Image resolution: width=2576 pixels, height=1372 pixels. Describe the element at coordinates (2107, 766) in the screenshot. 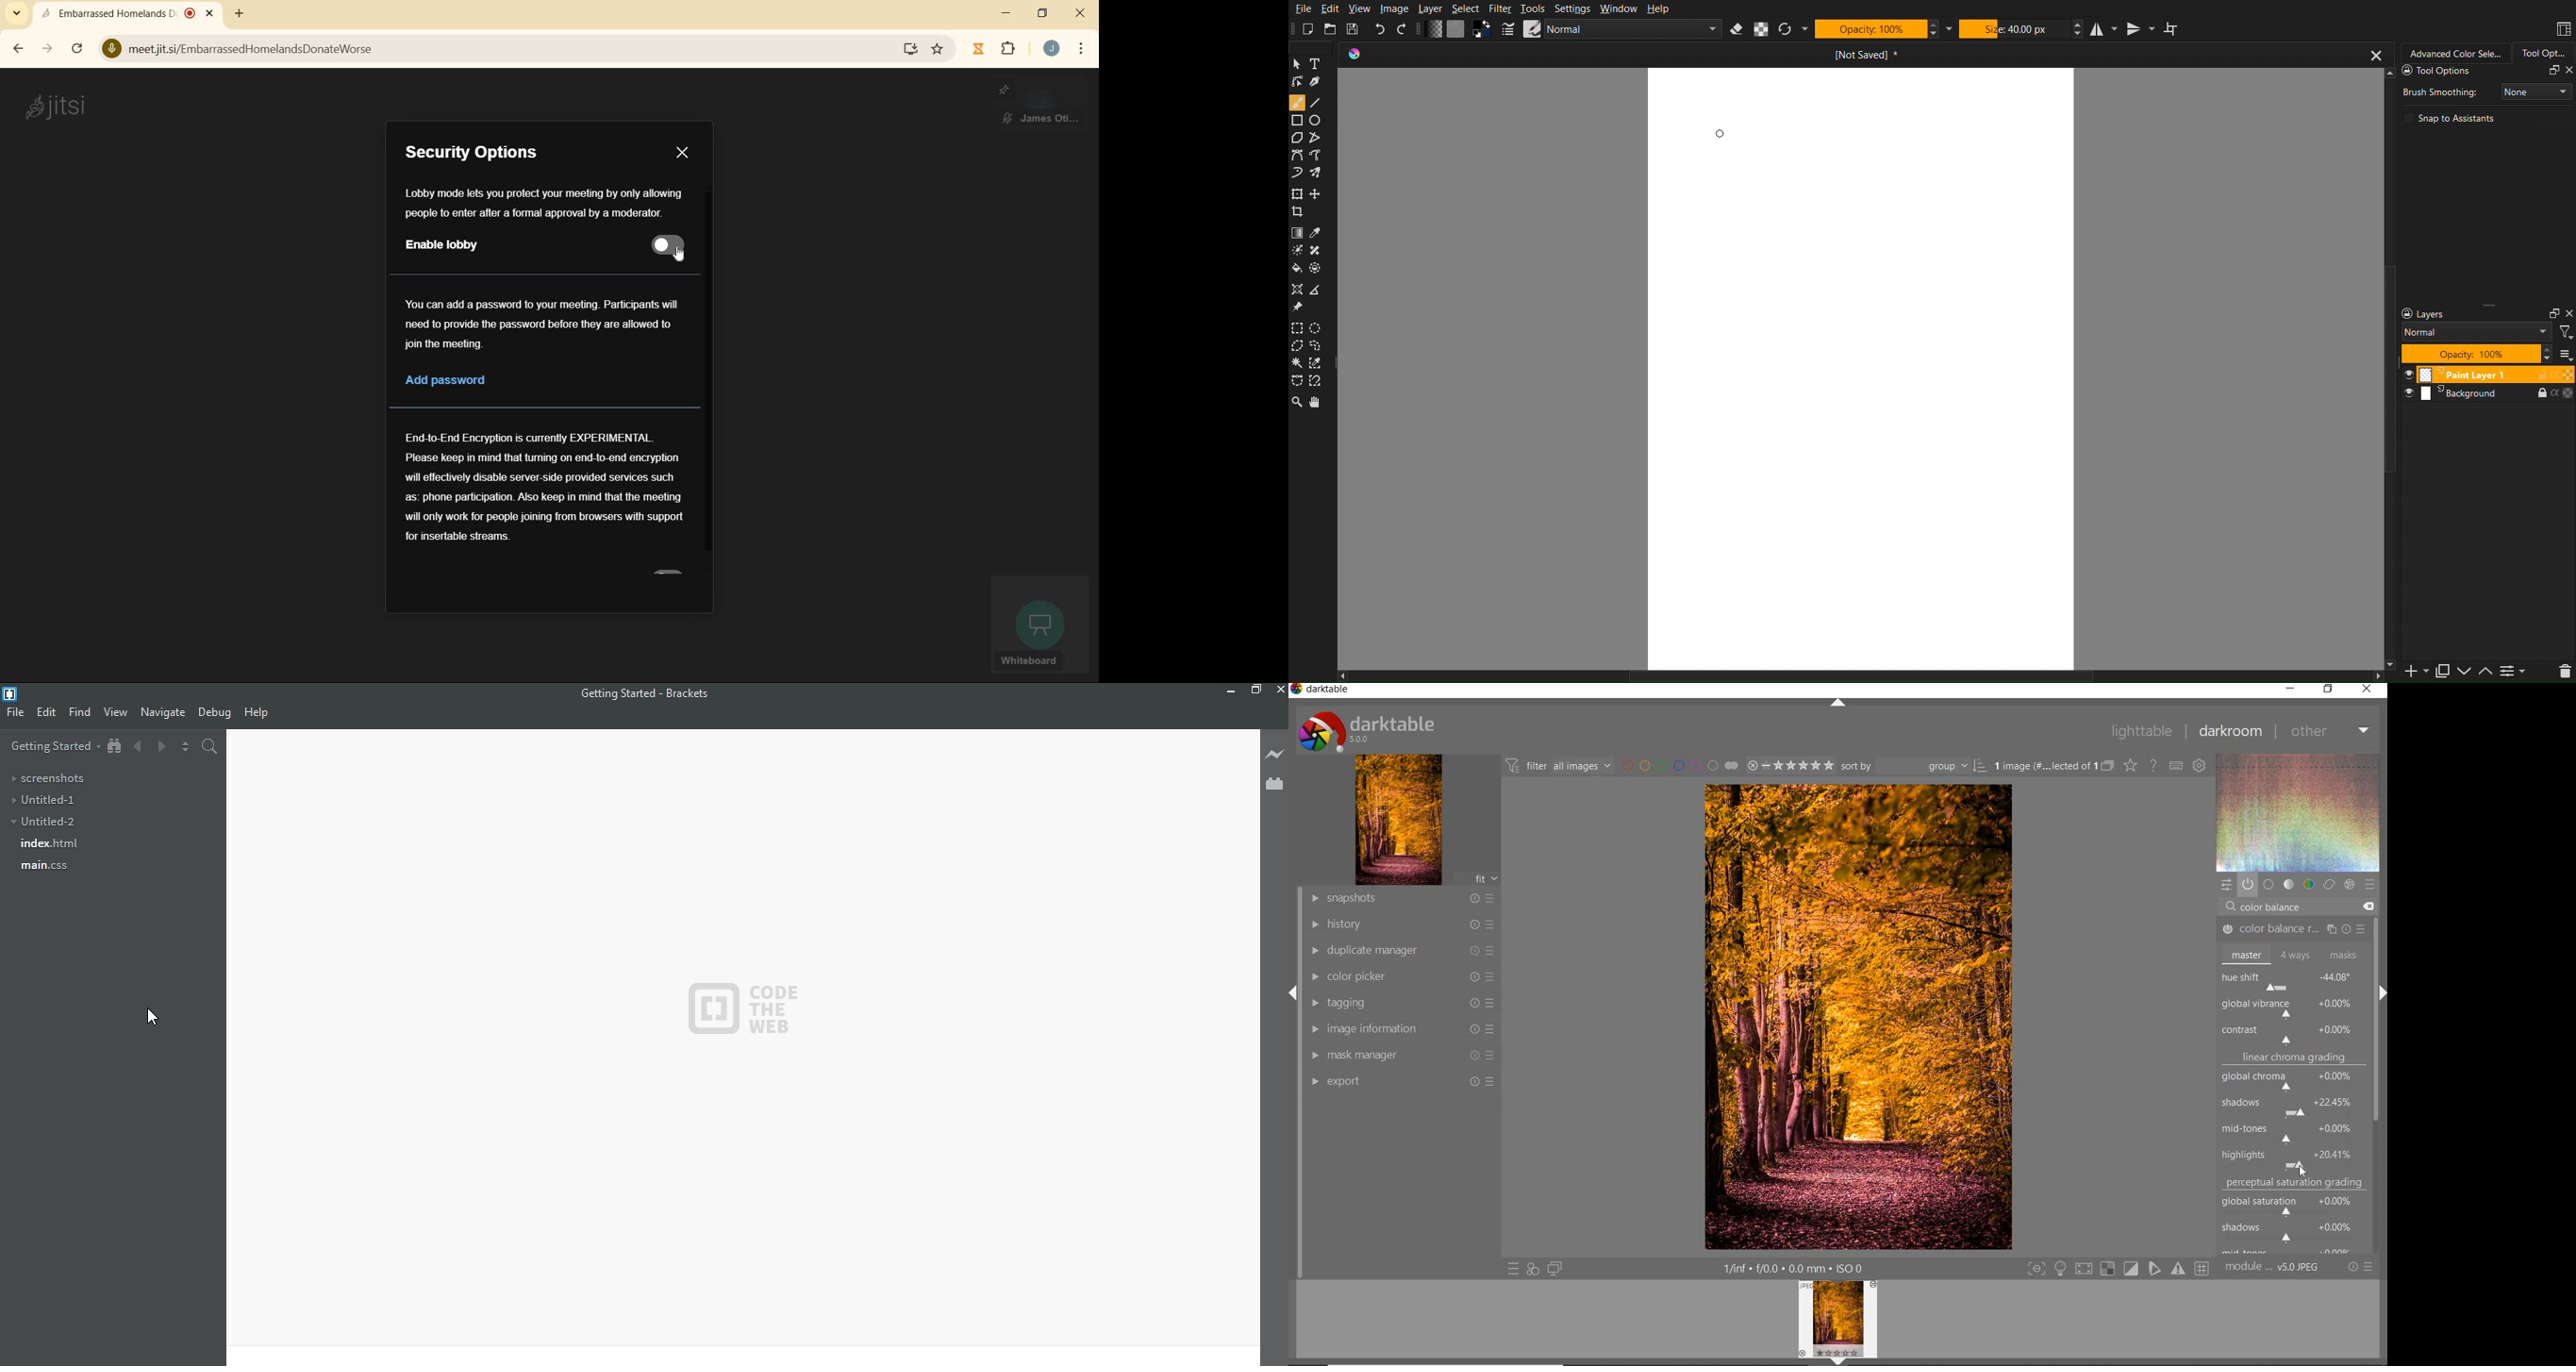

I see `collapse grouped image` at that location.